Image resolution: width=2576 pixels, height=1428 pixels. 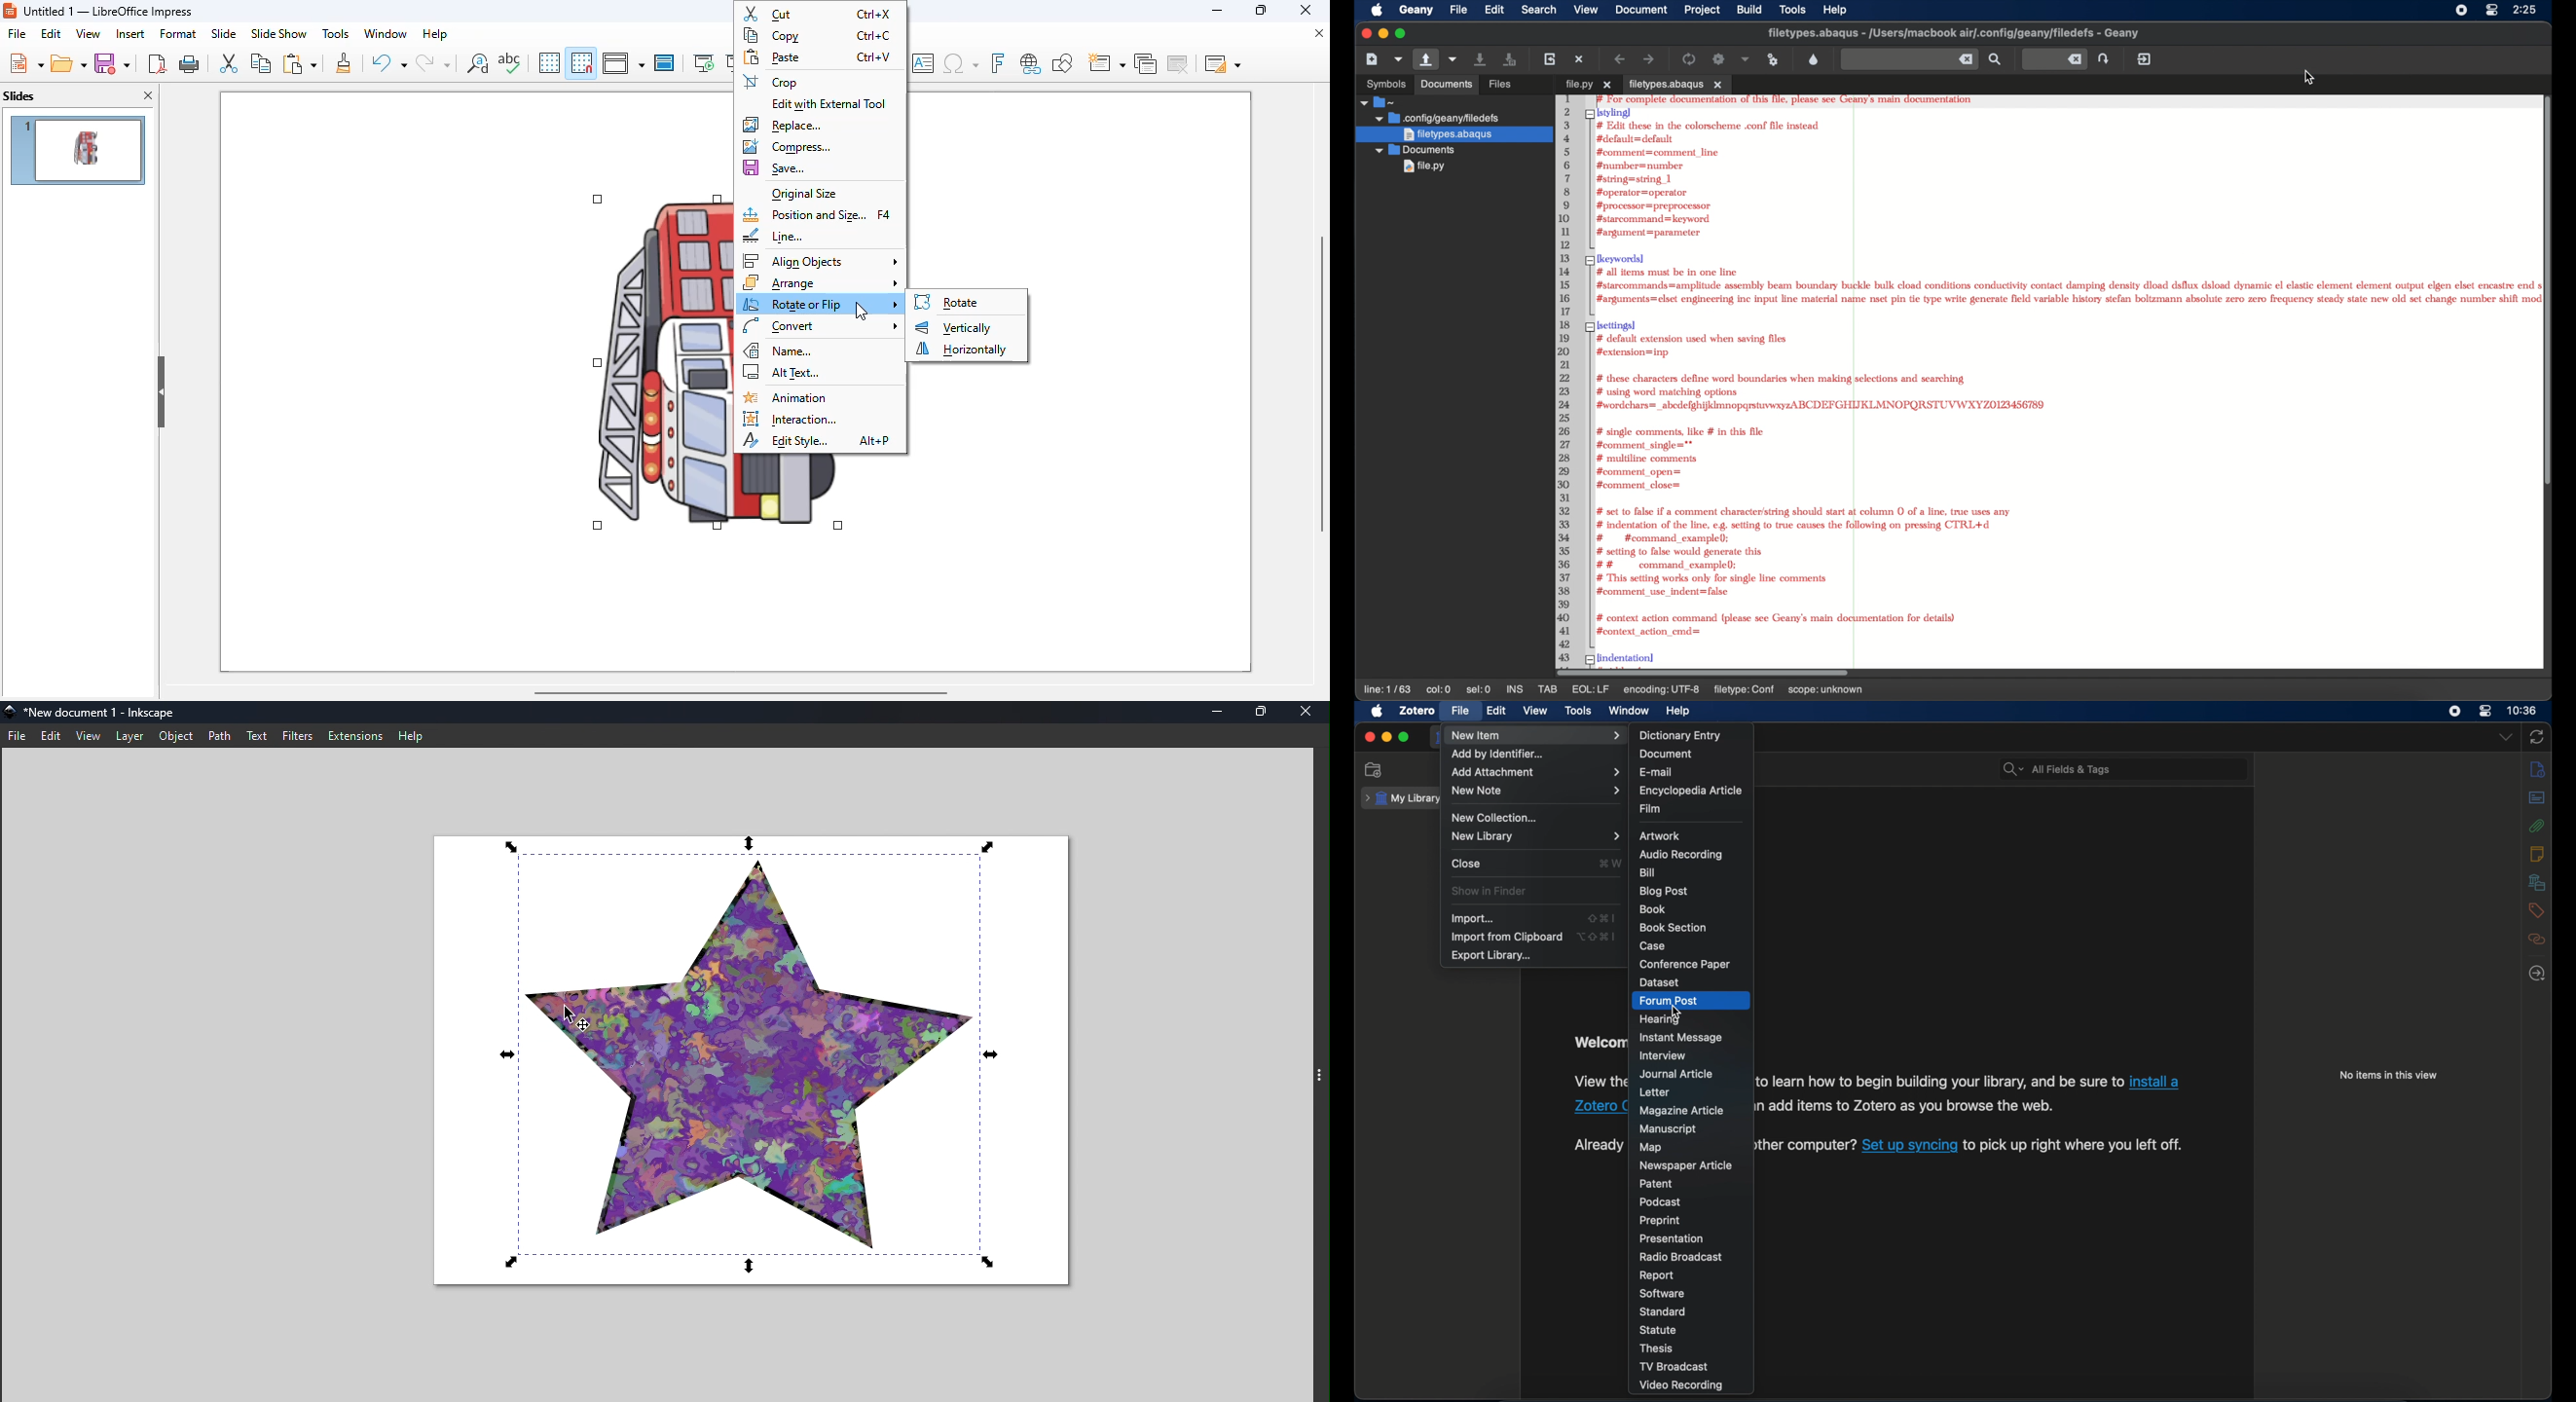 I want to click on view, so click(x=88, y=34).